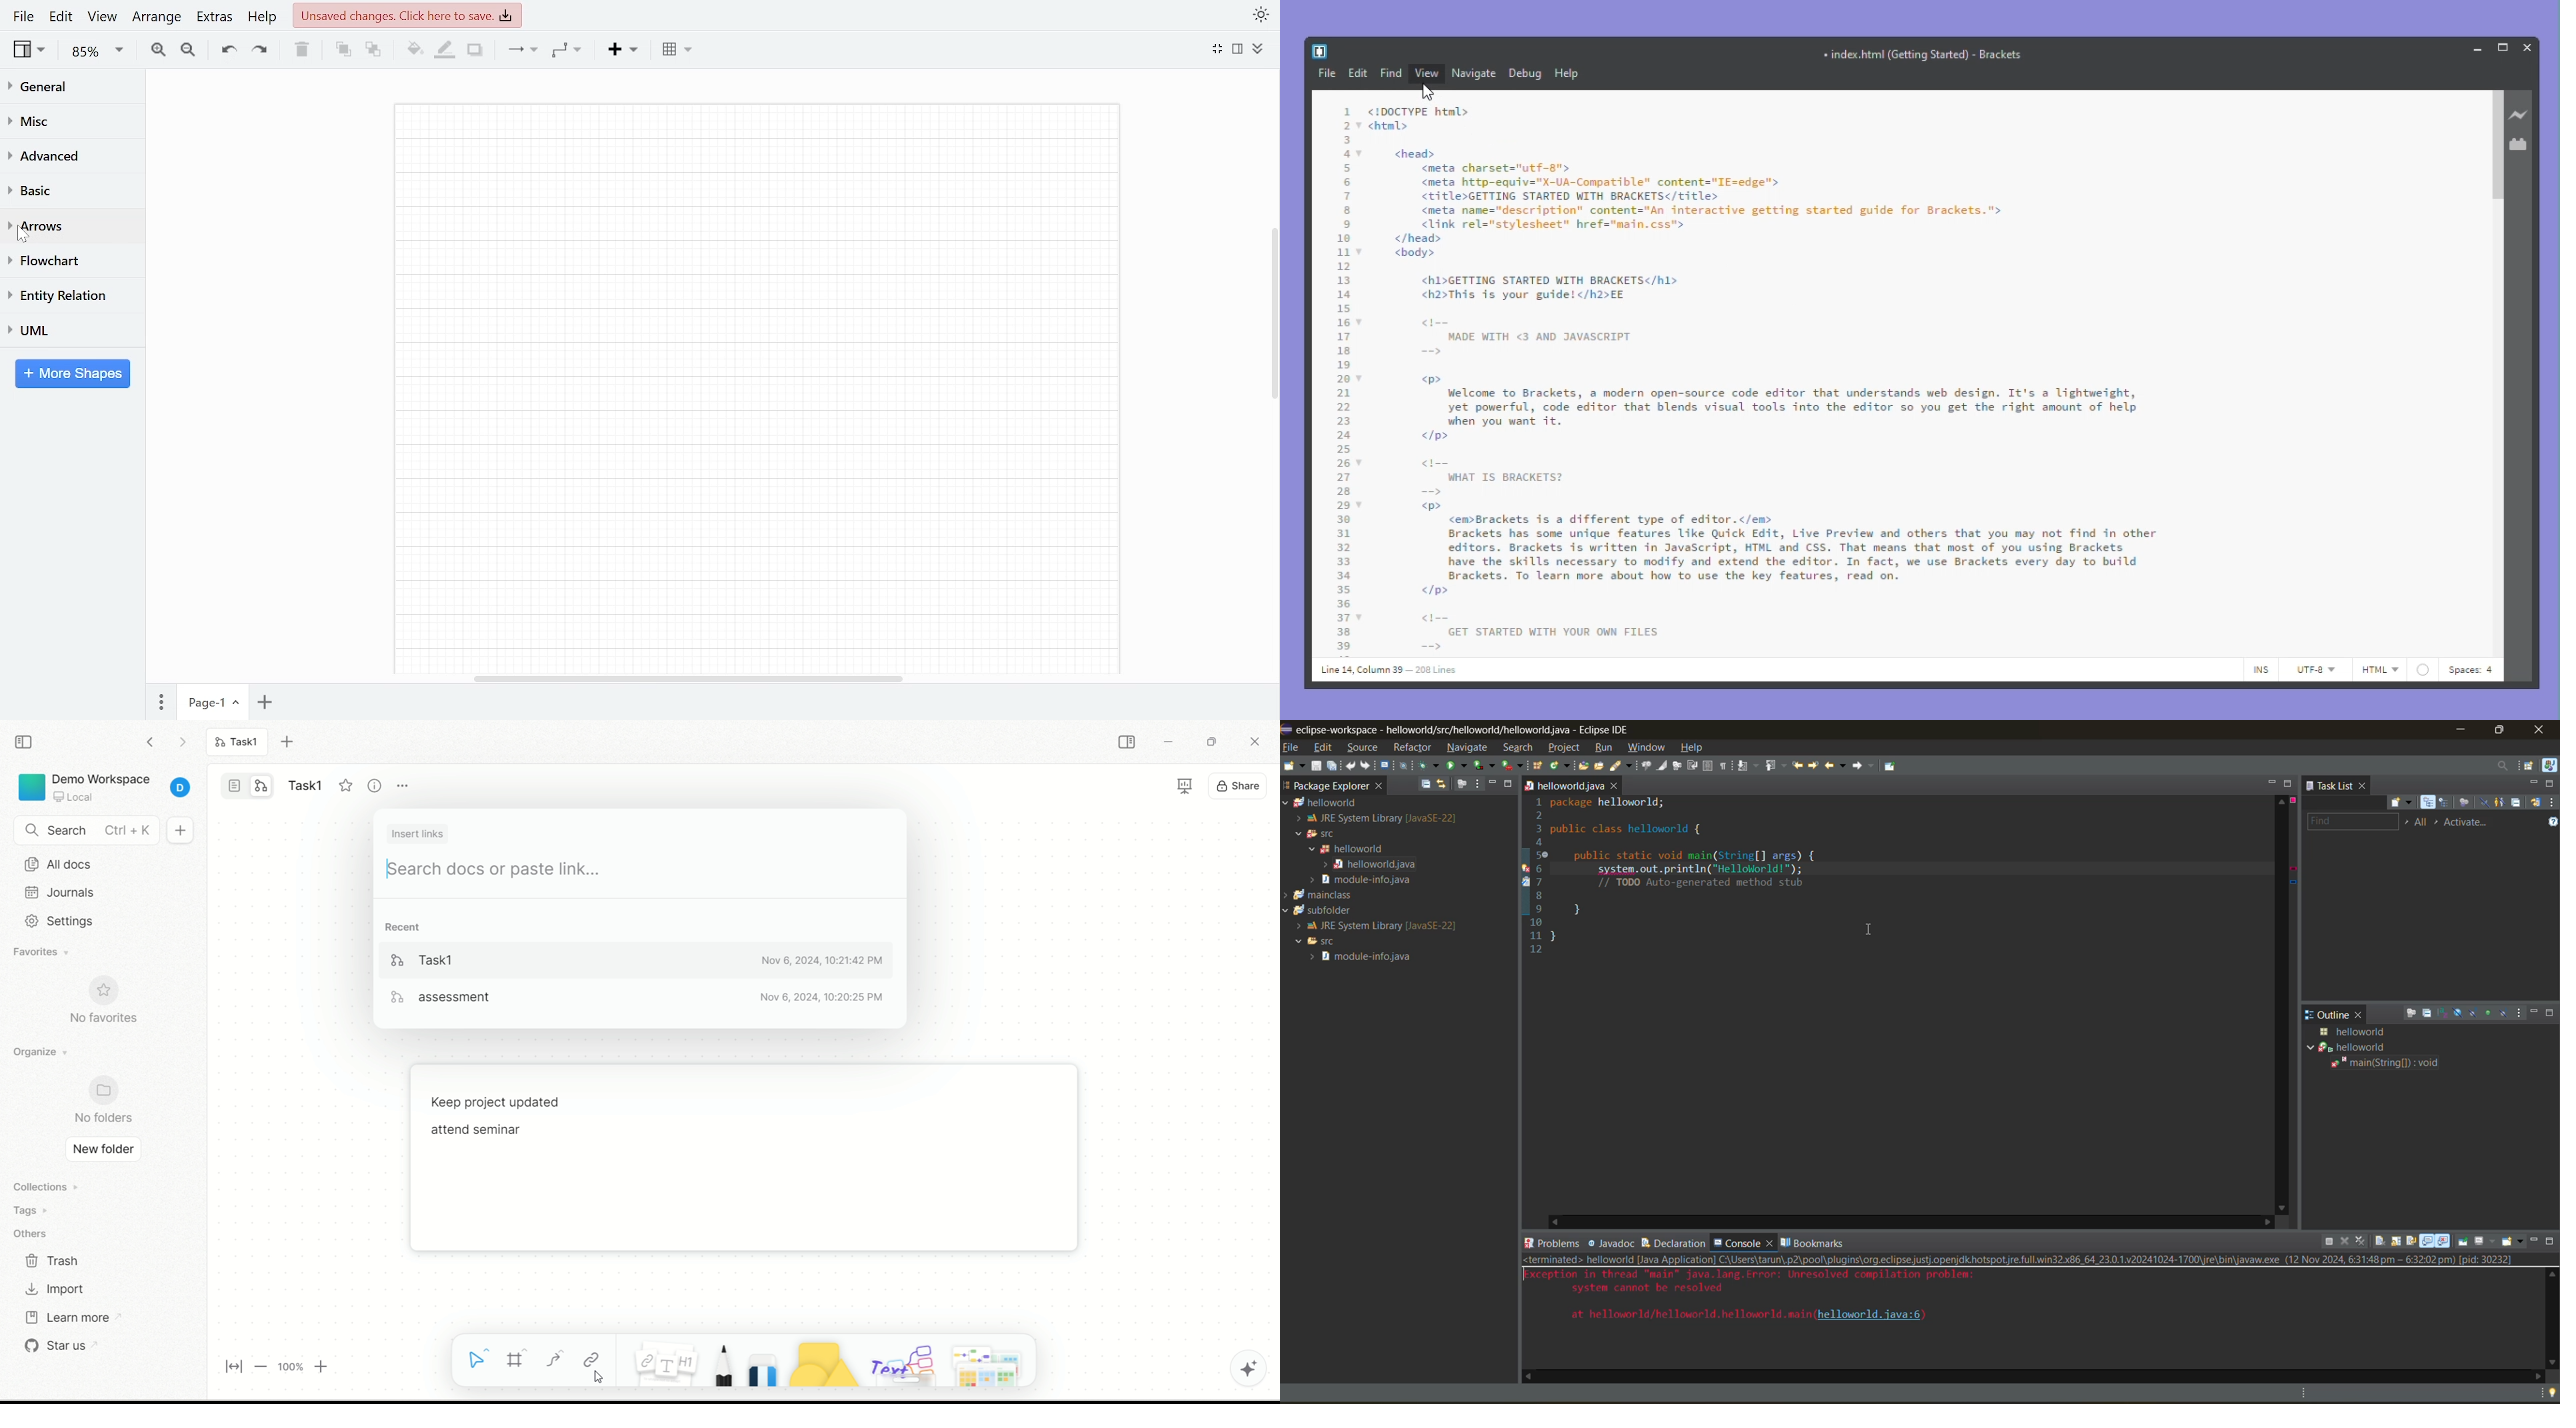 This screenshot has height=1428, width=2576. Describe the element at coordinates (44, 160) in the screenshot. I see `Advanced` at that location.